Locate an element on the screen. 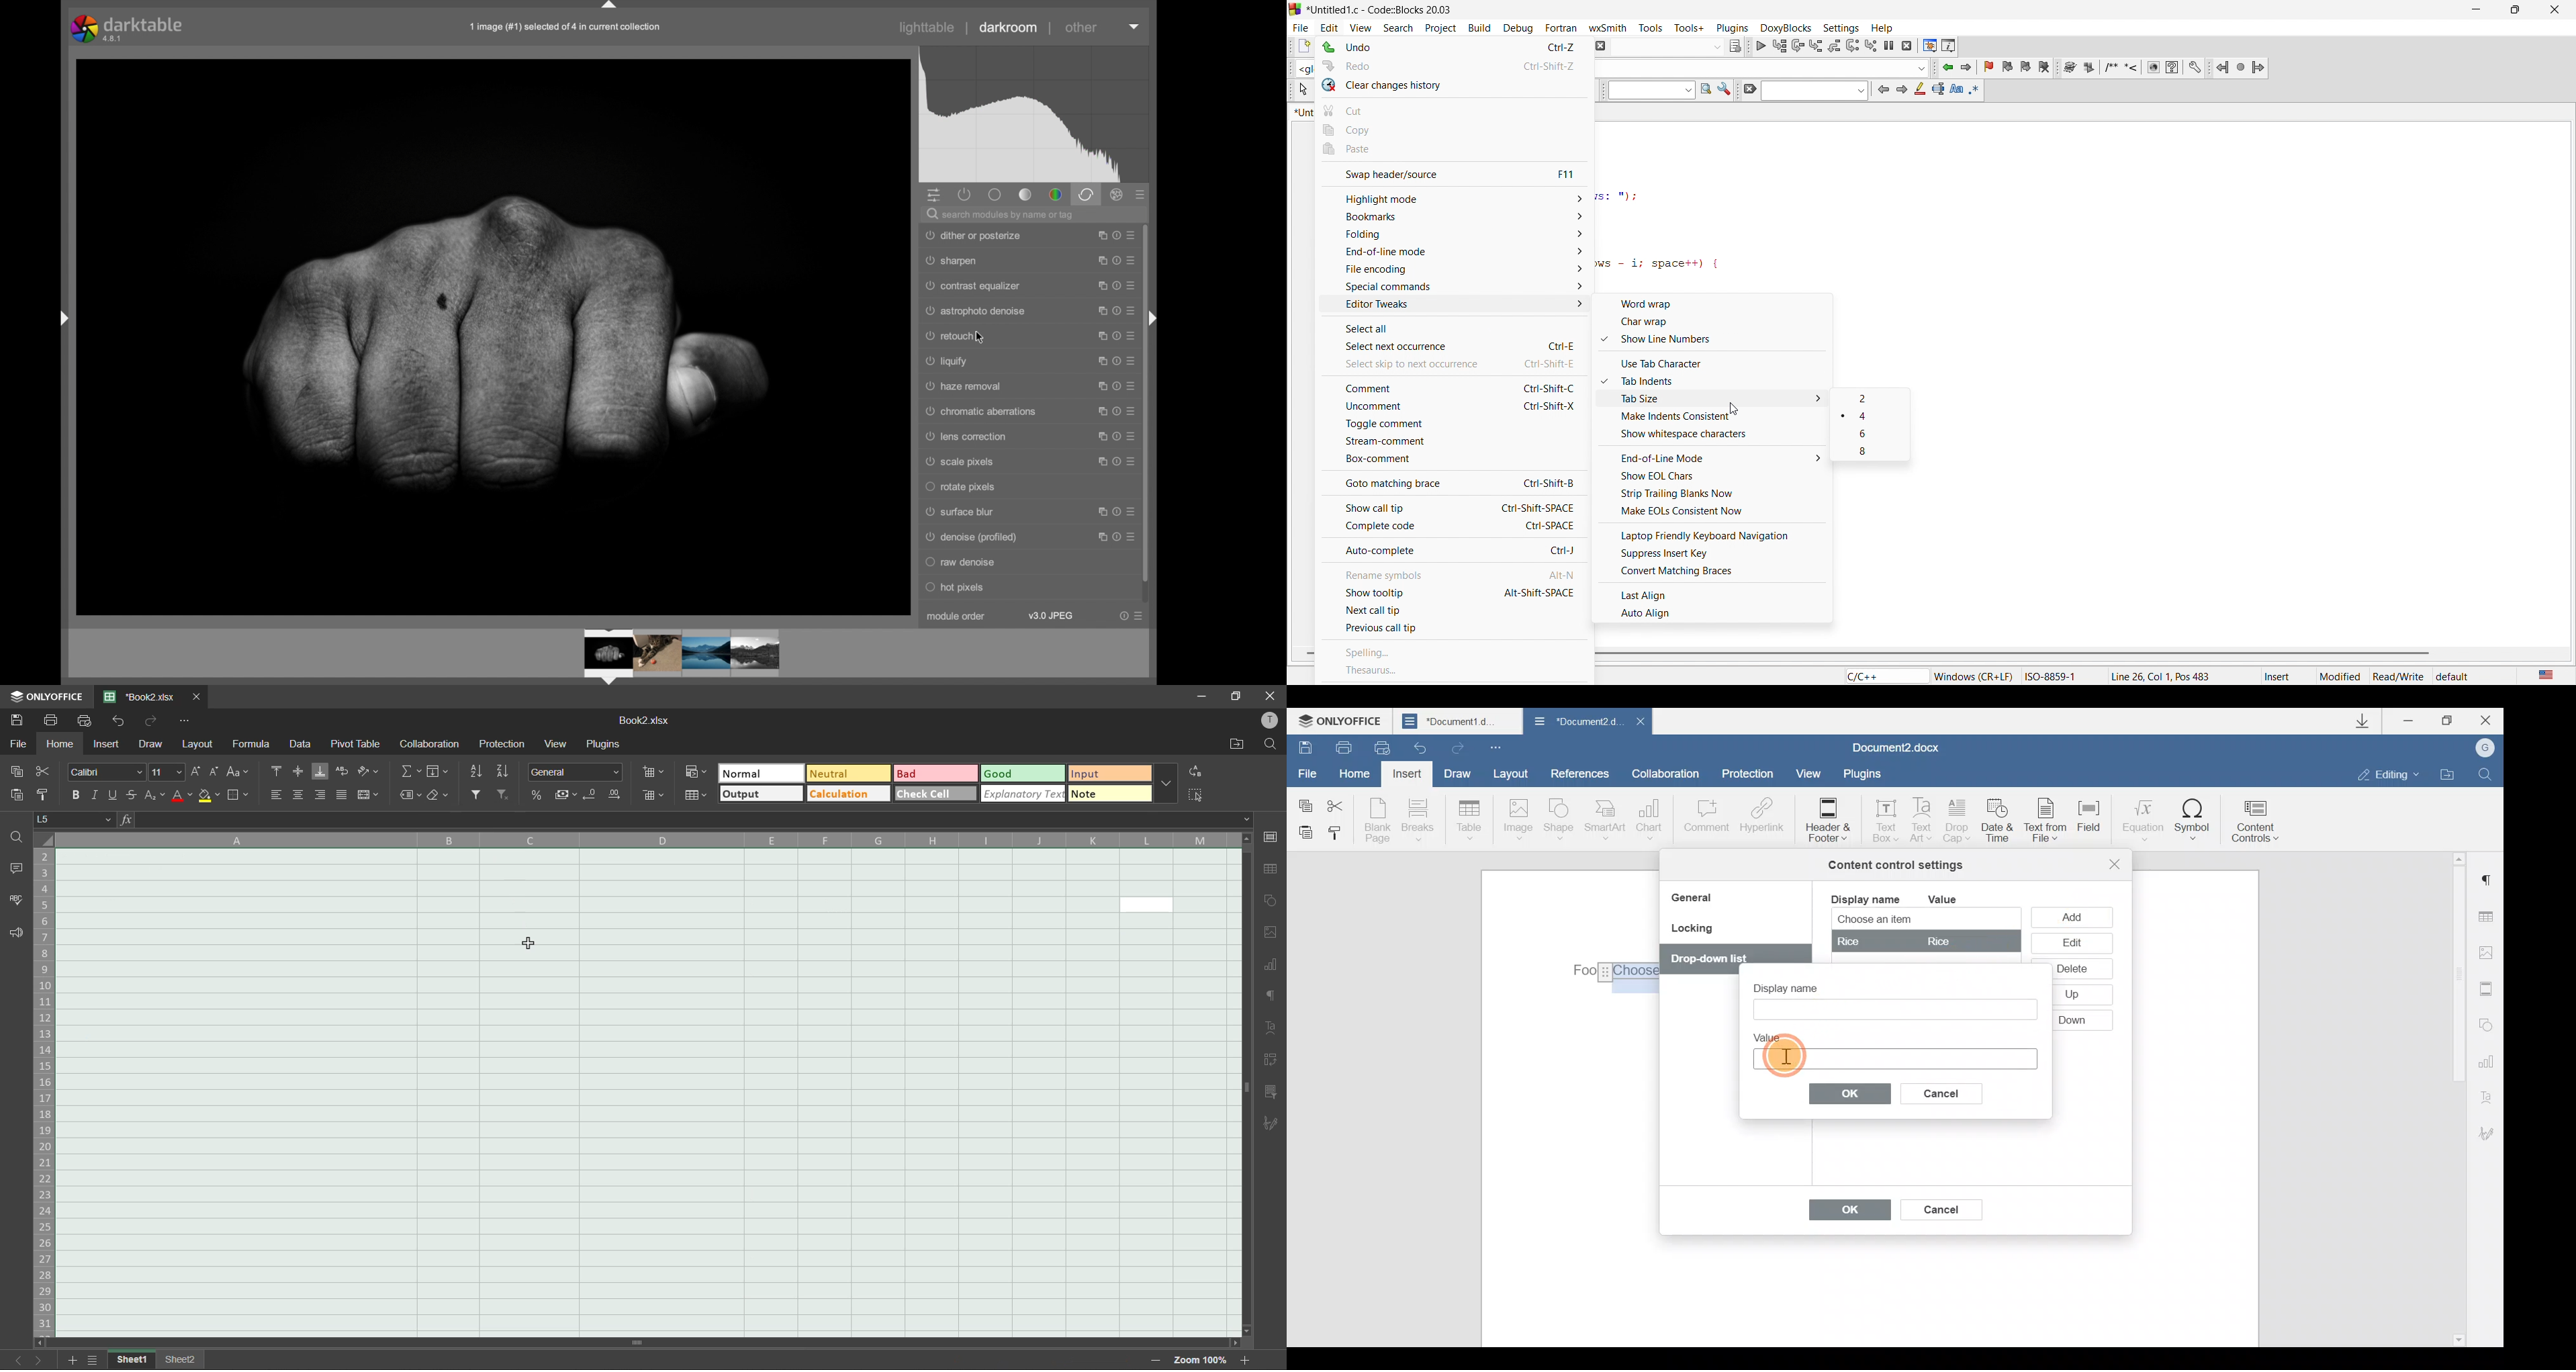 This screenshot has width=2576, height=1372. more options is located at coordinates (1140, 617).